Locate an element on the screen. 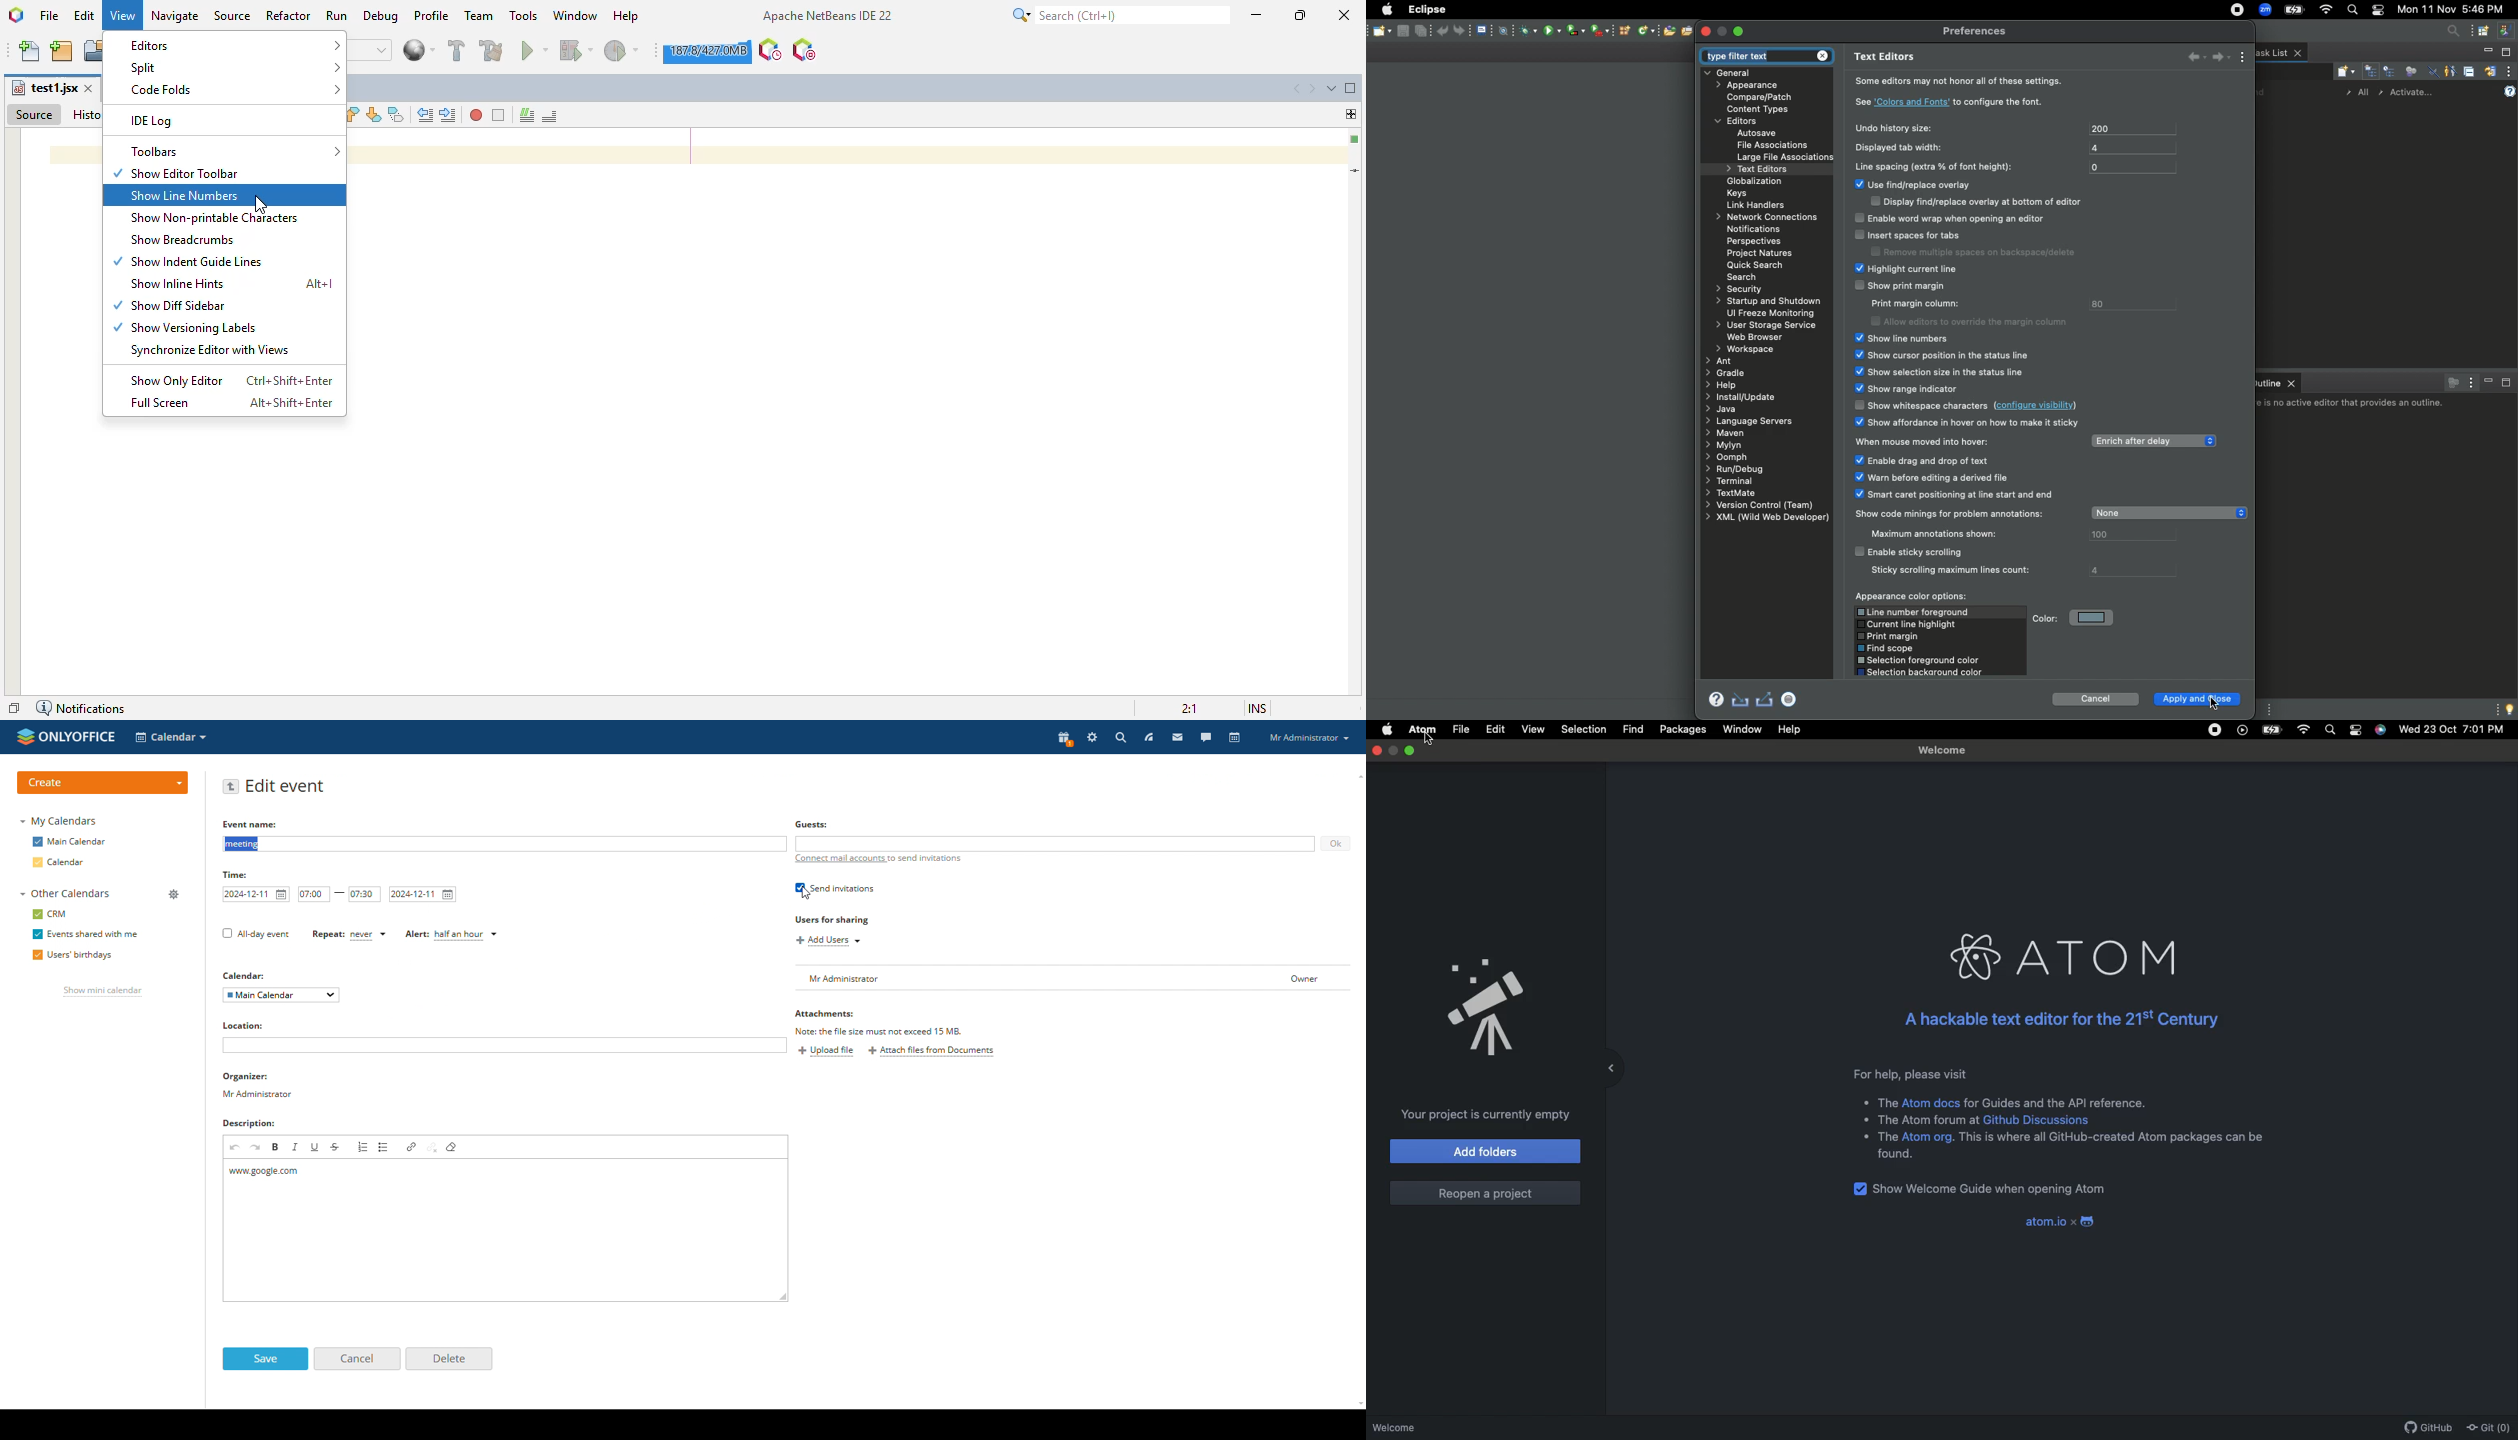 This screenshot has width=2520, height=1456. apache NetBeans IDE 22 is located at coordinates (828, 15).